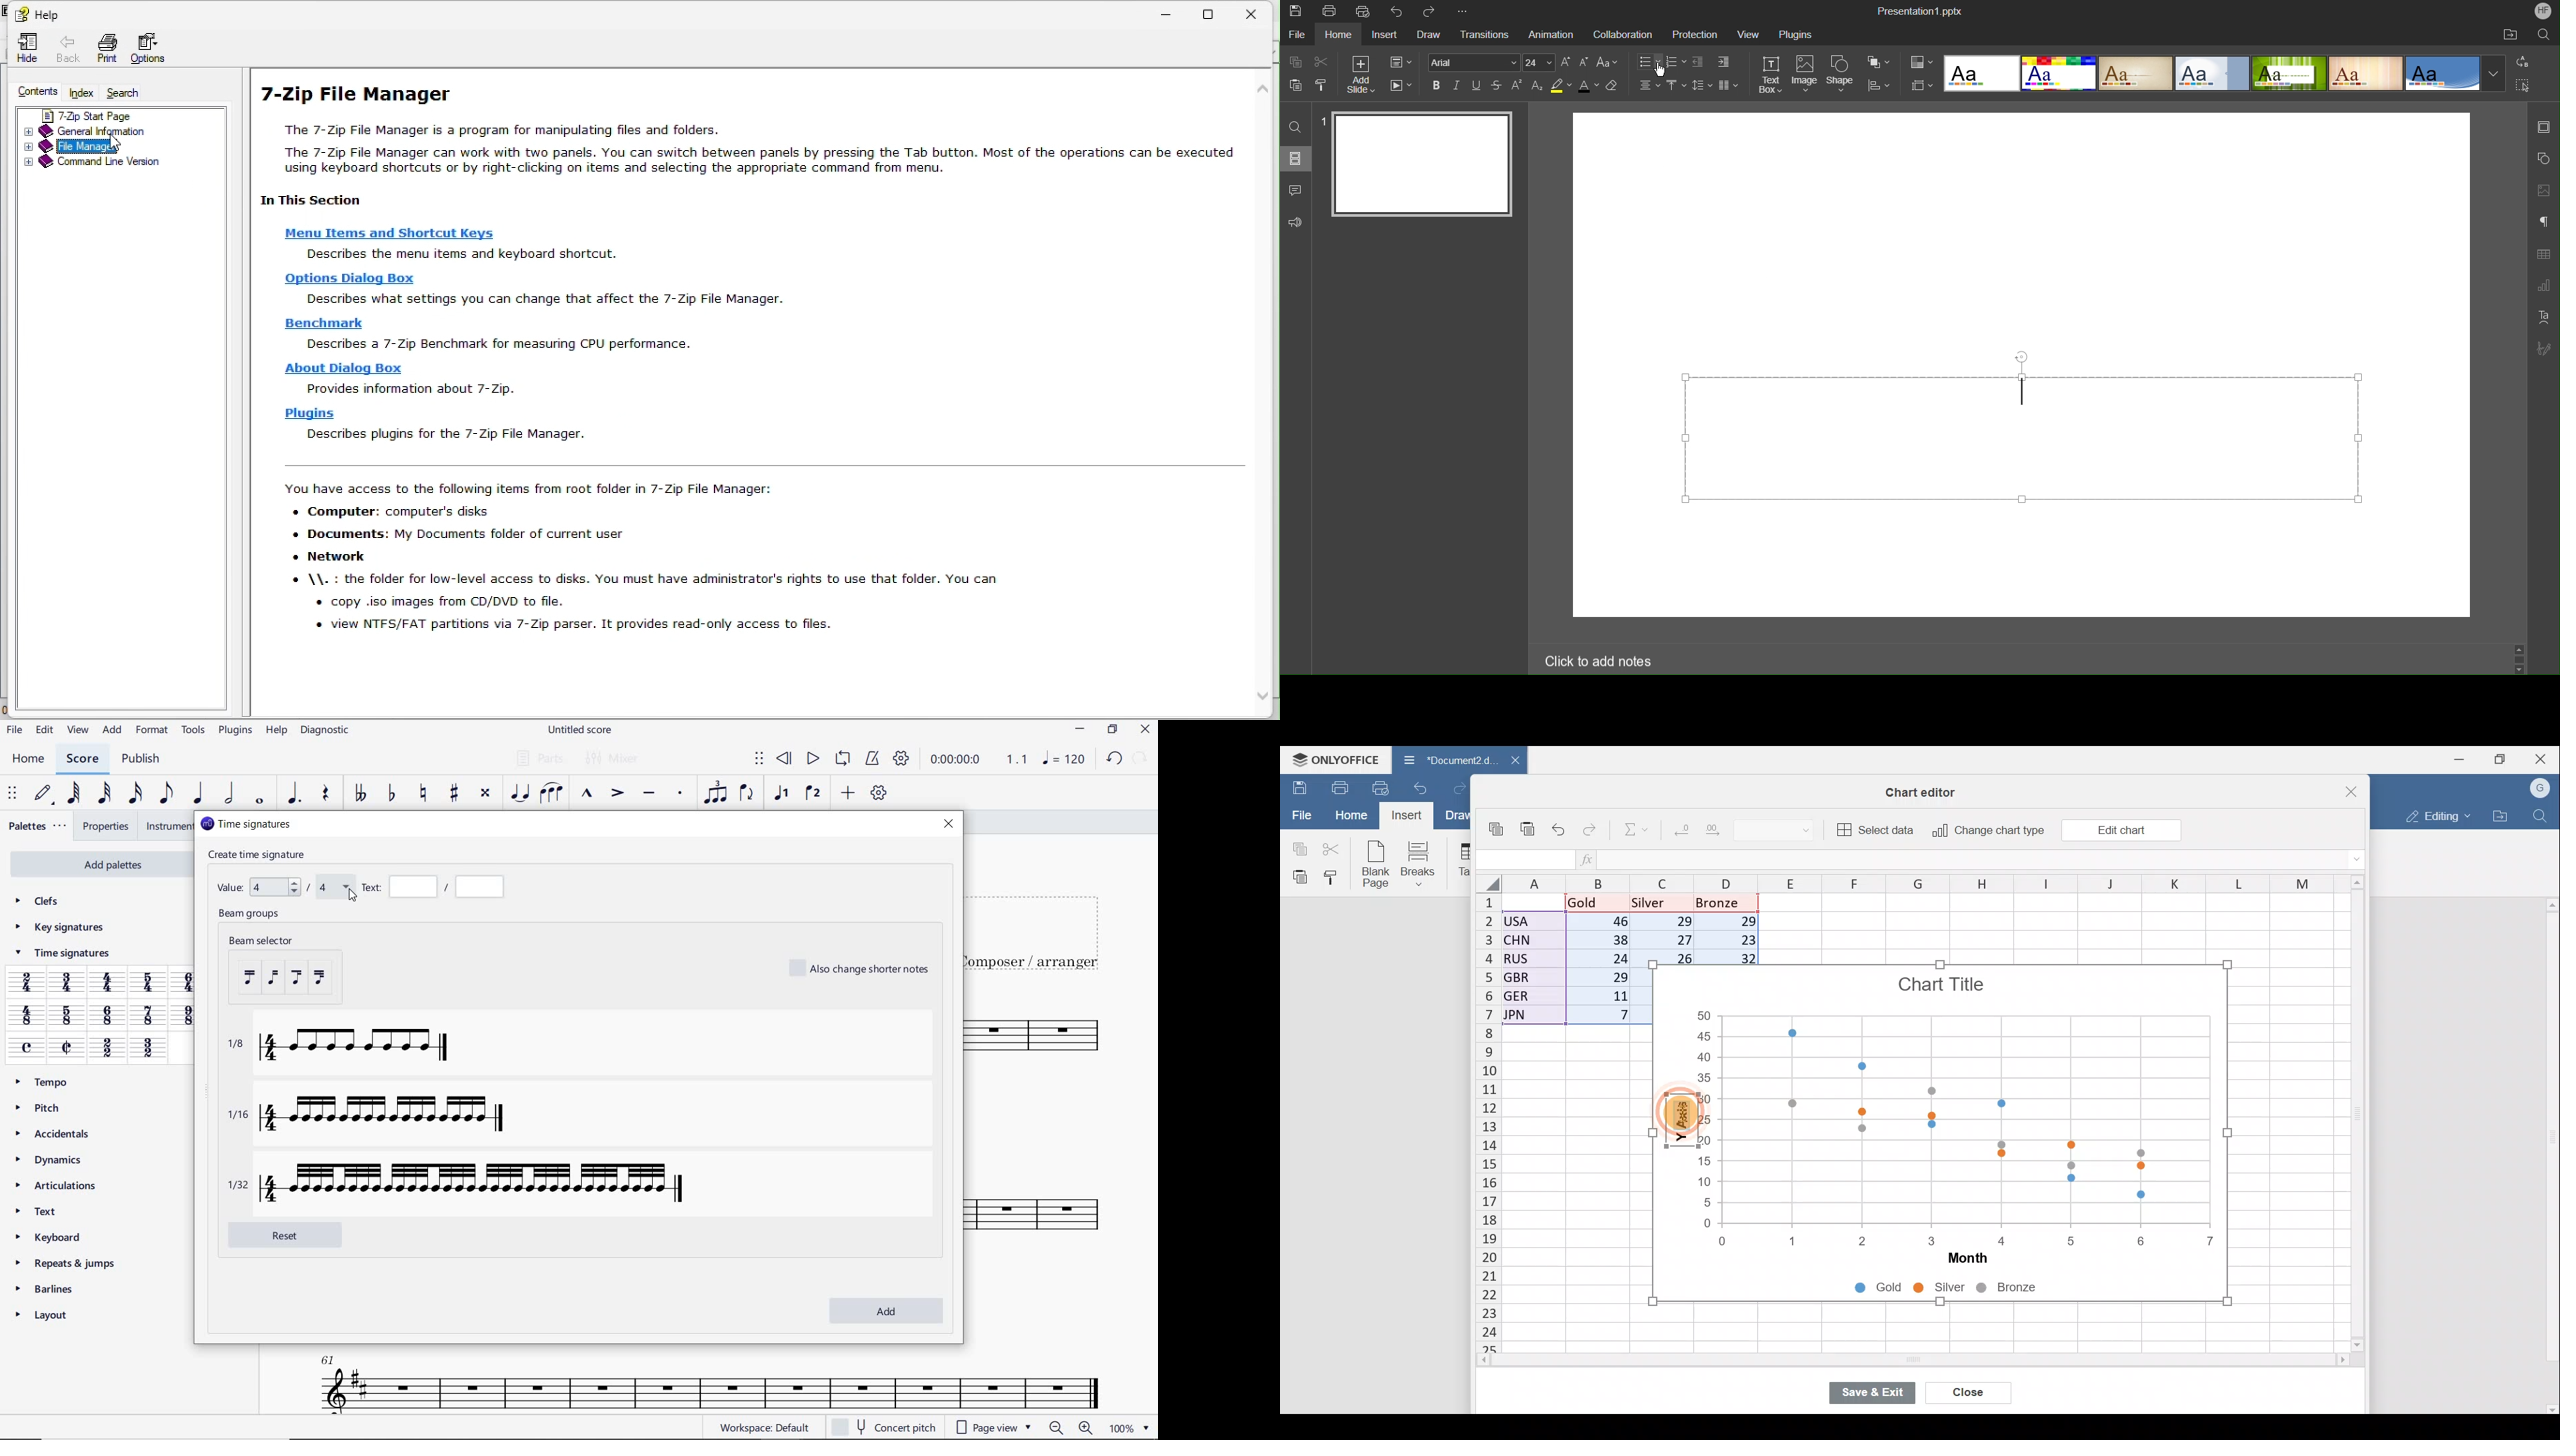 This screenshot has height=1456, width=2576. Describe the element at coordinates (1297, 786) in the screenshot. I see `Save` at that location.